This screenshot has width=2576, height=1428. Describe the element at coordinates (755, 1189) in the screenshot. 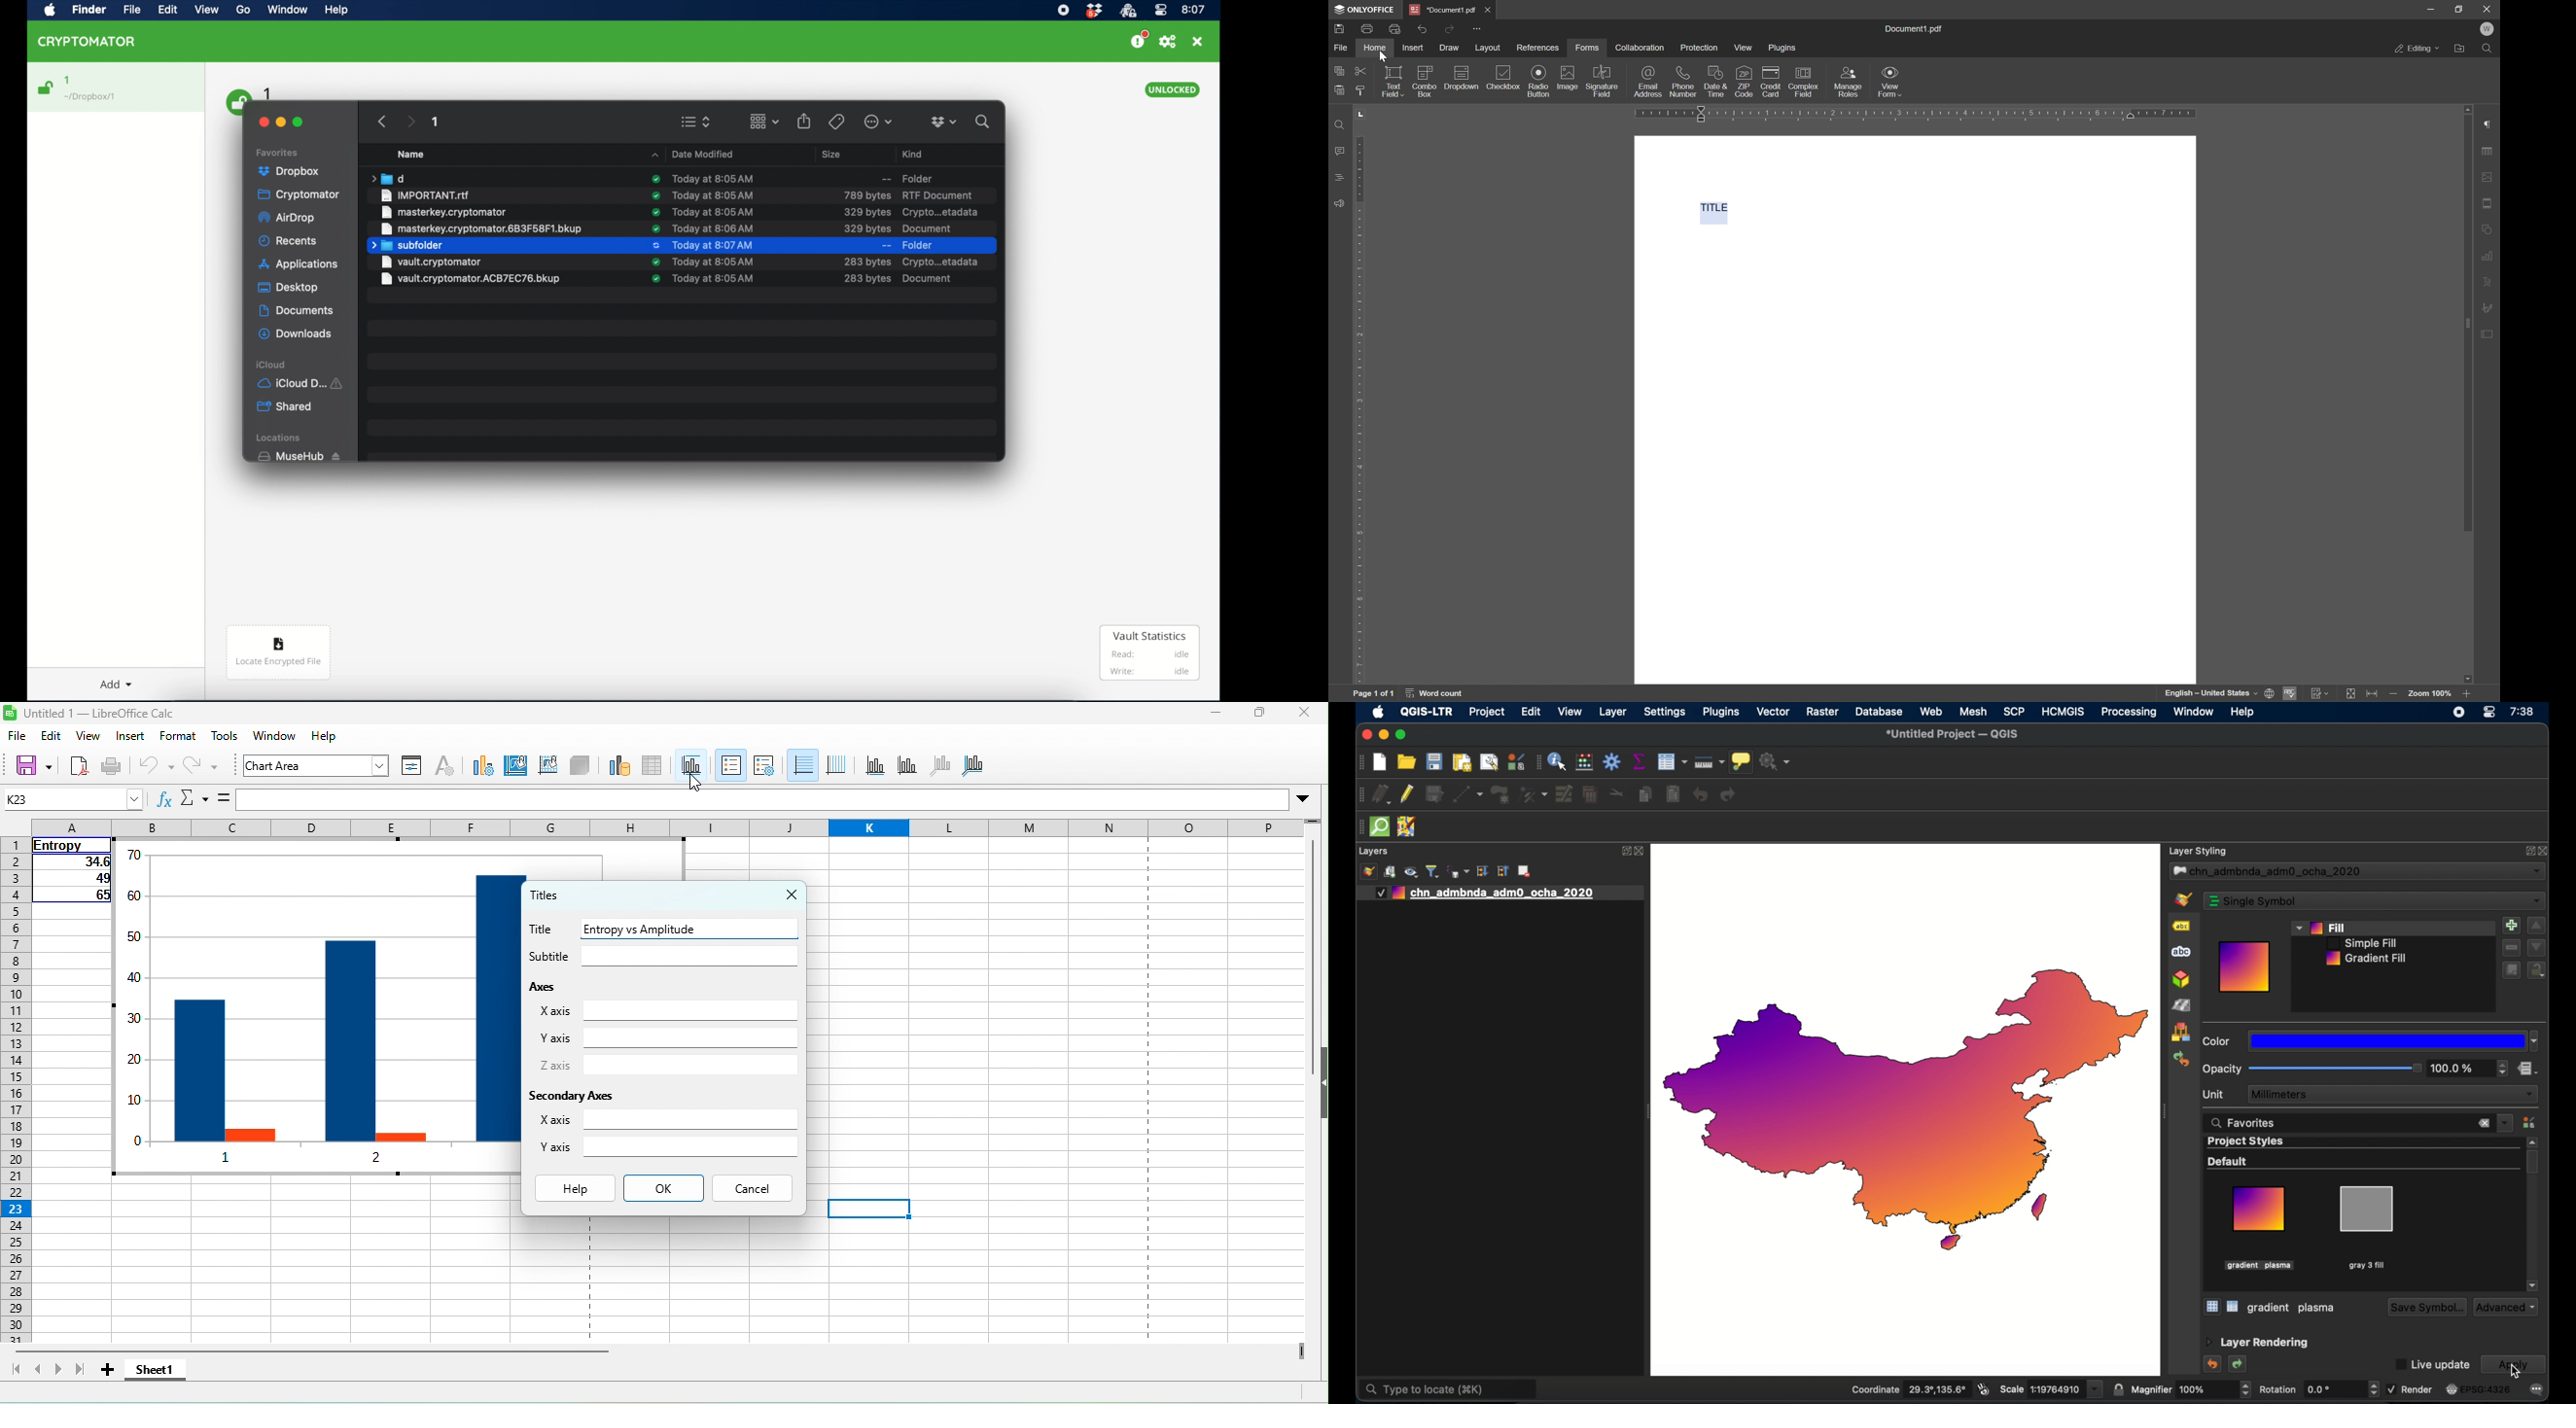

I see `cancel` at that location.